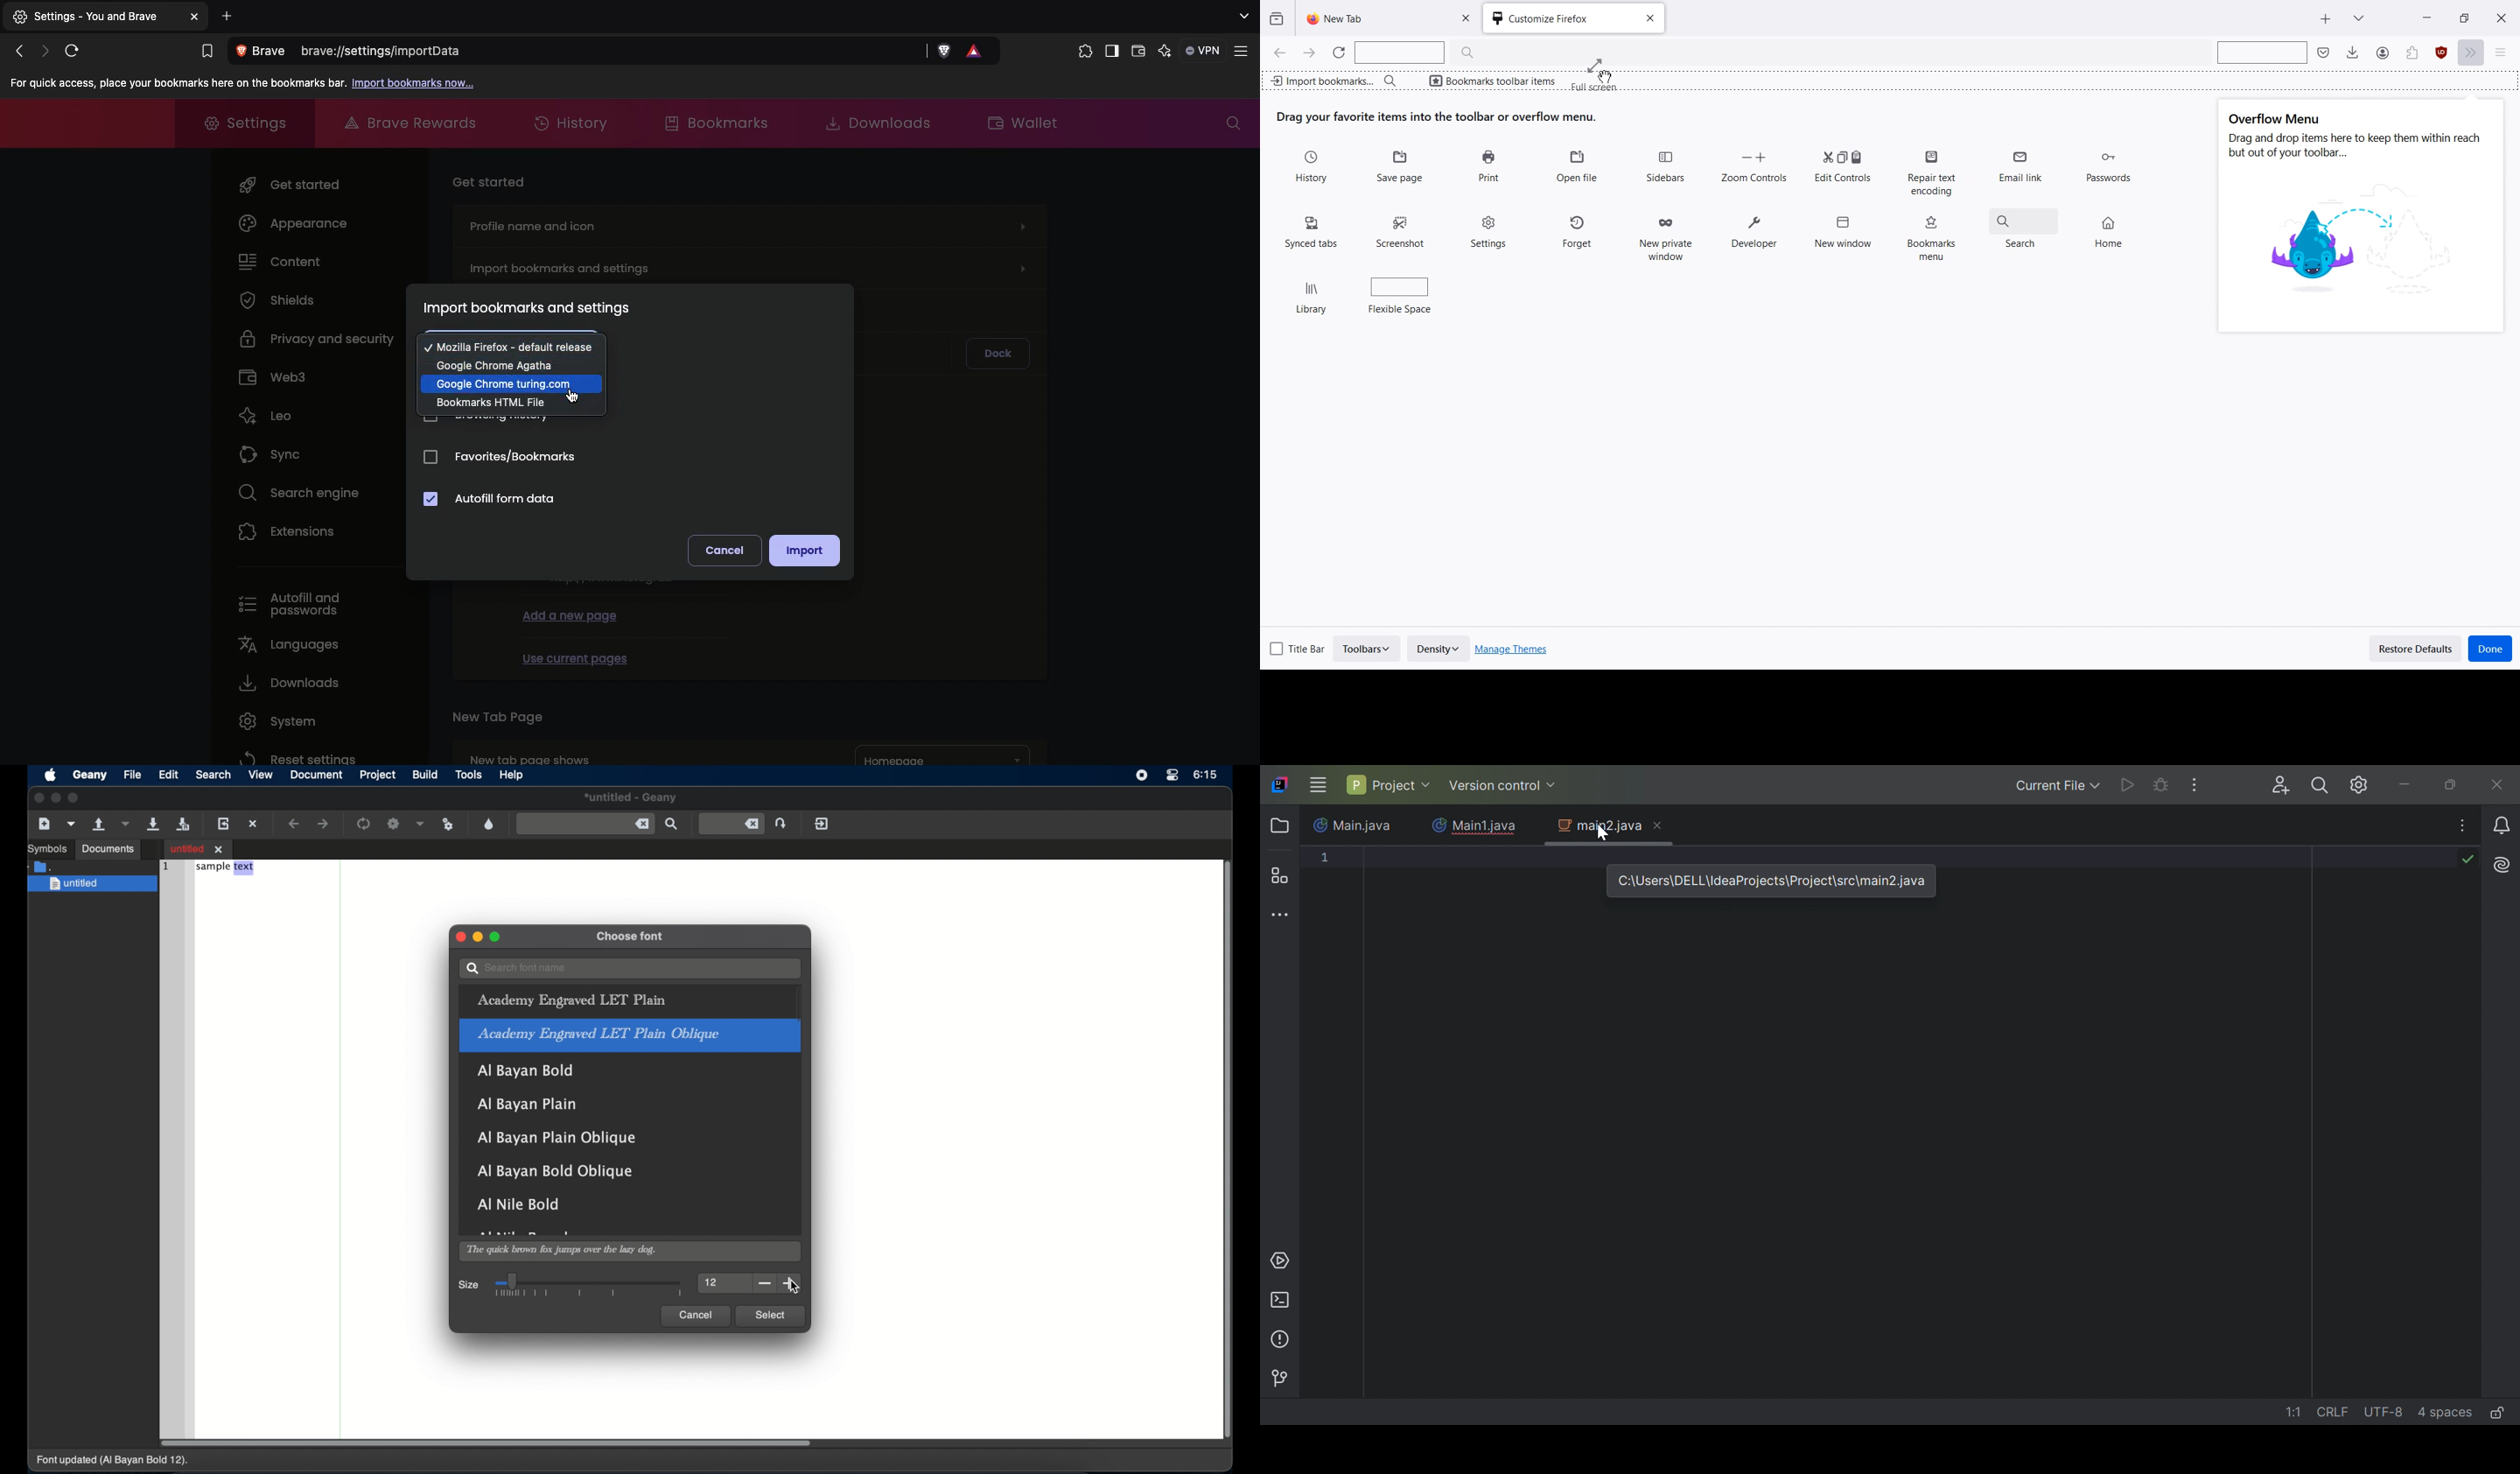 This screenshot has width=2520, height=1484. I want to click on cursor, so click(1606, 78).